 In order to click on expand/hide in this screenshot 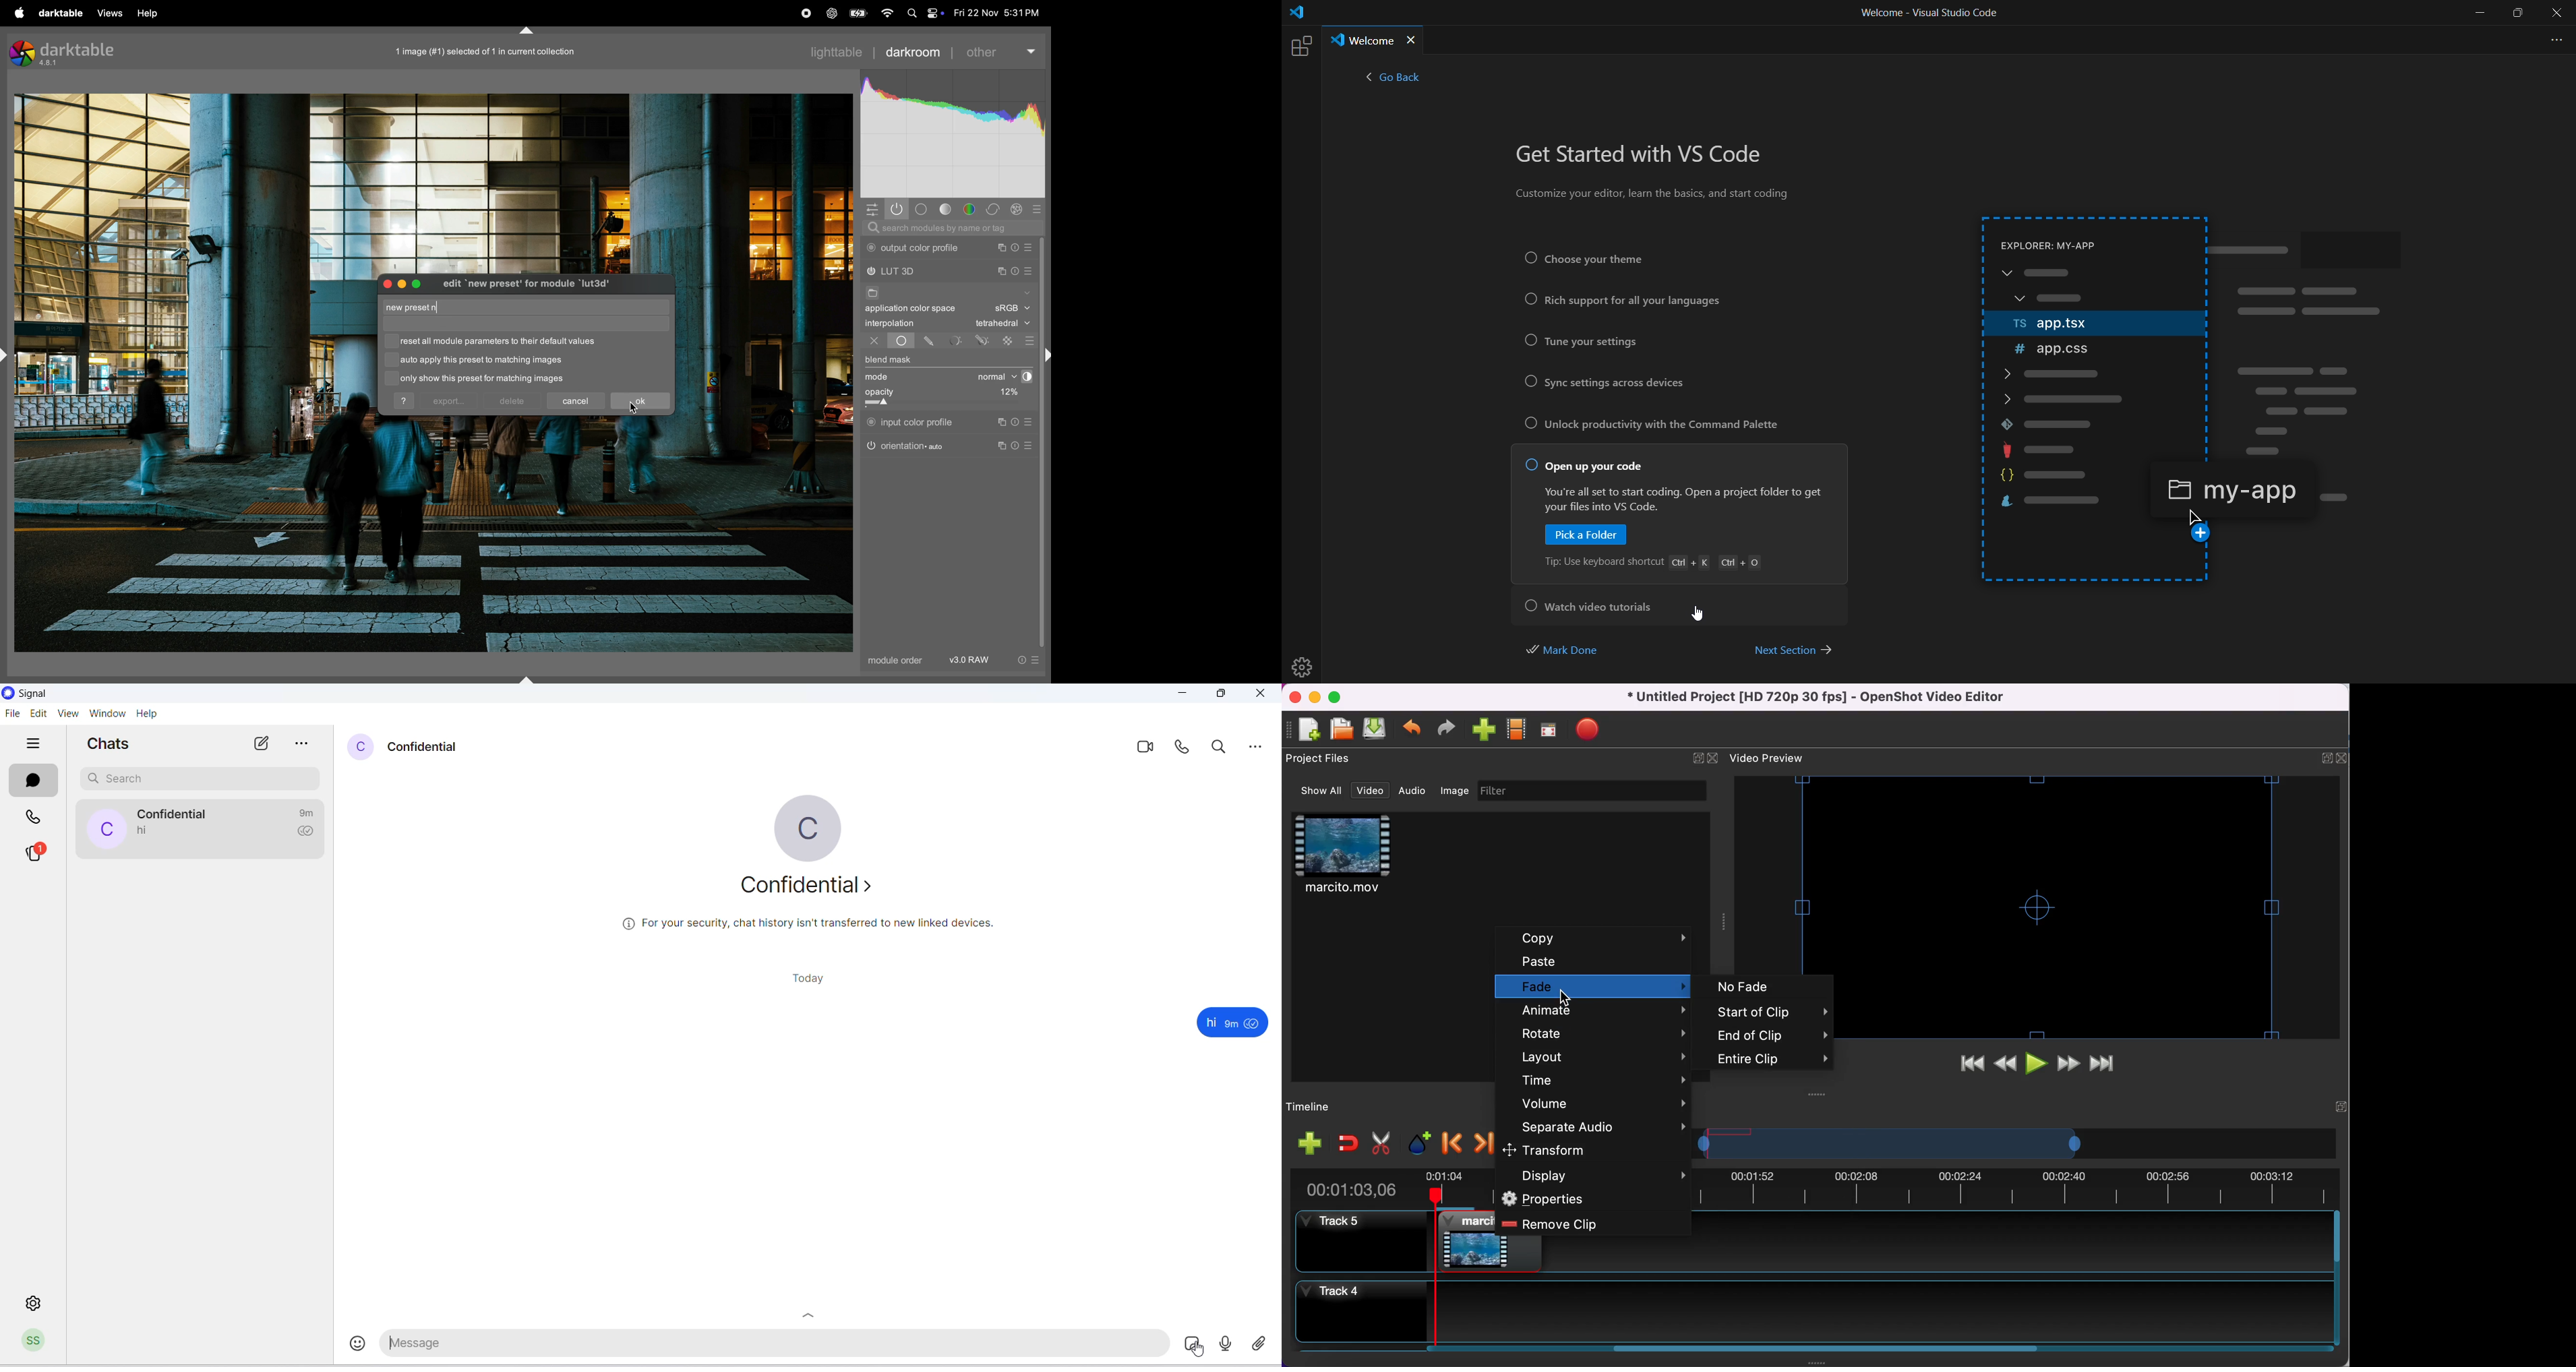, I will do `click(2326, 1112)`.